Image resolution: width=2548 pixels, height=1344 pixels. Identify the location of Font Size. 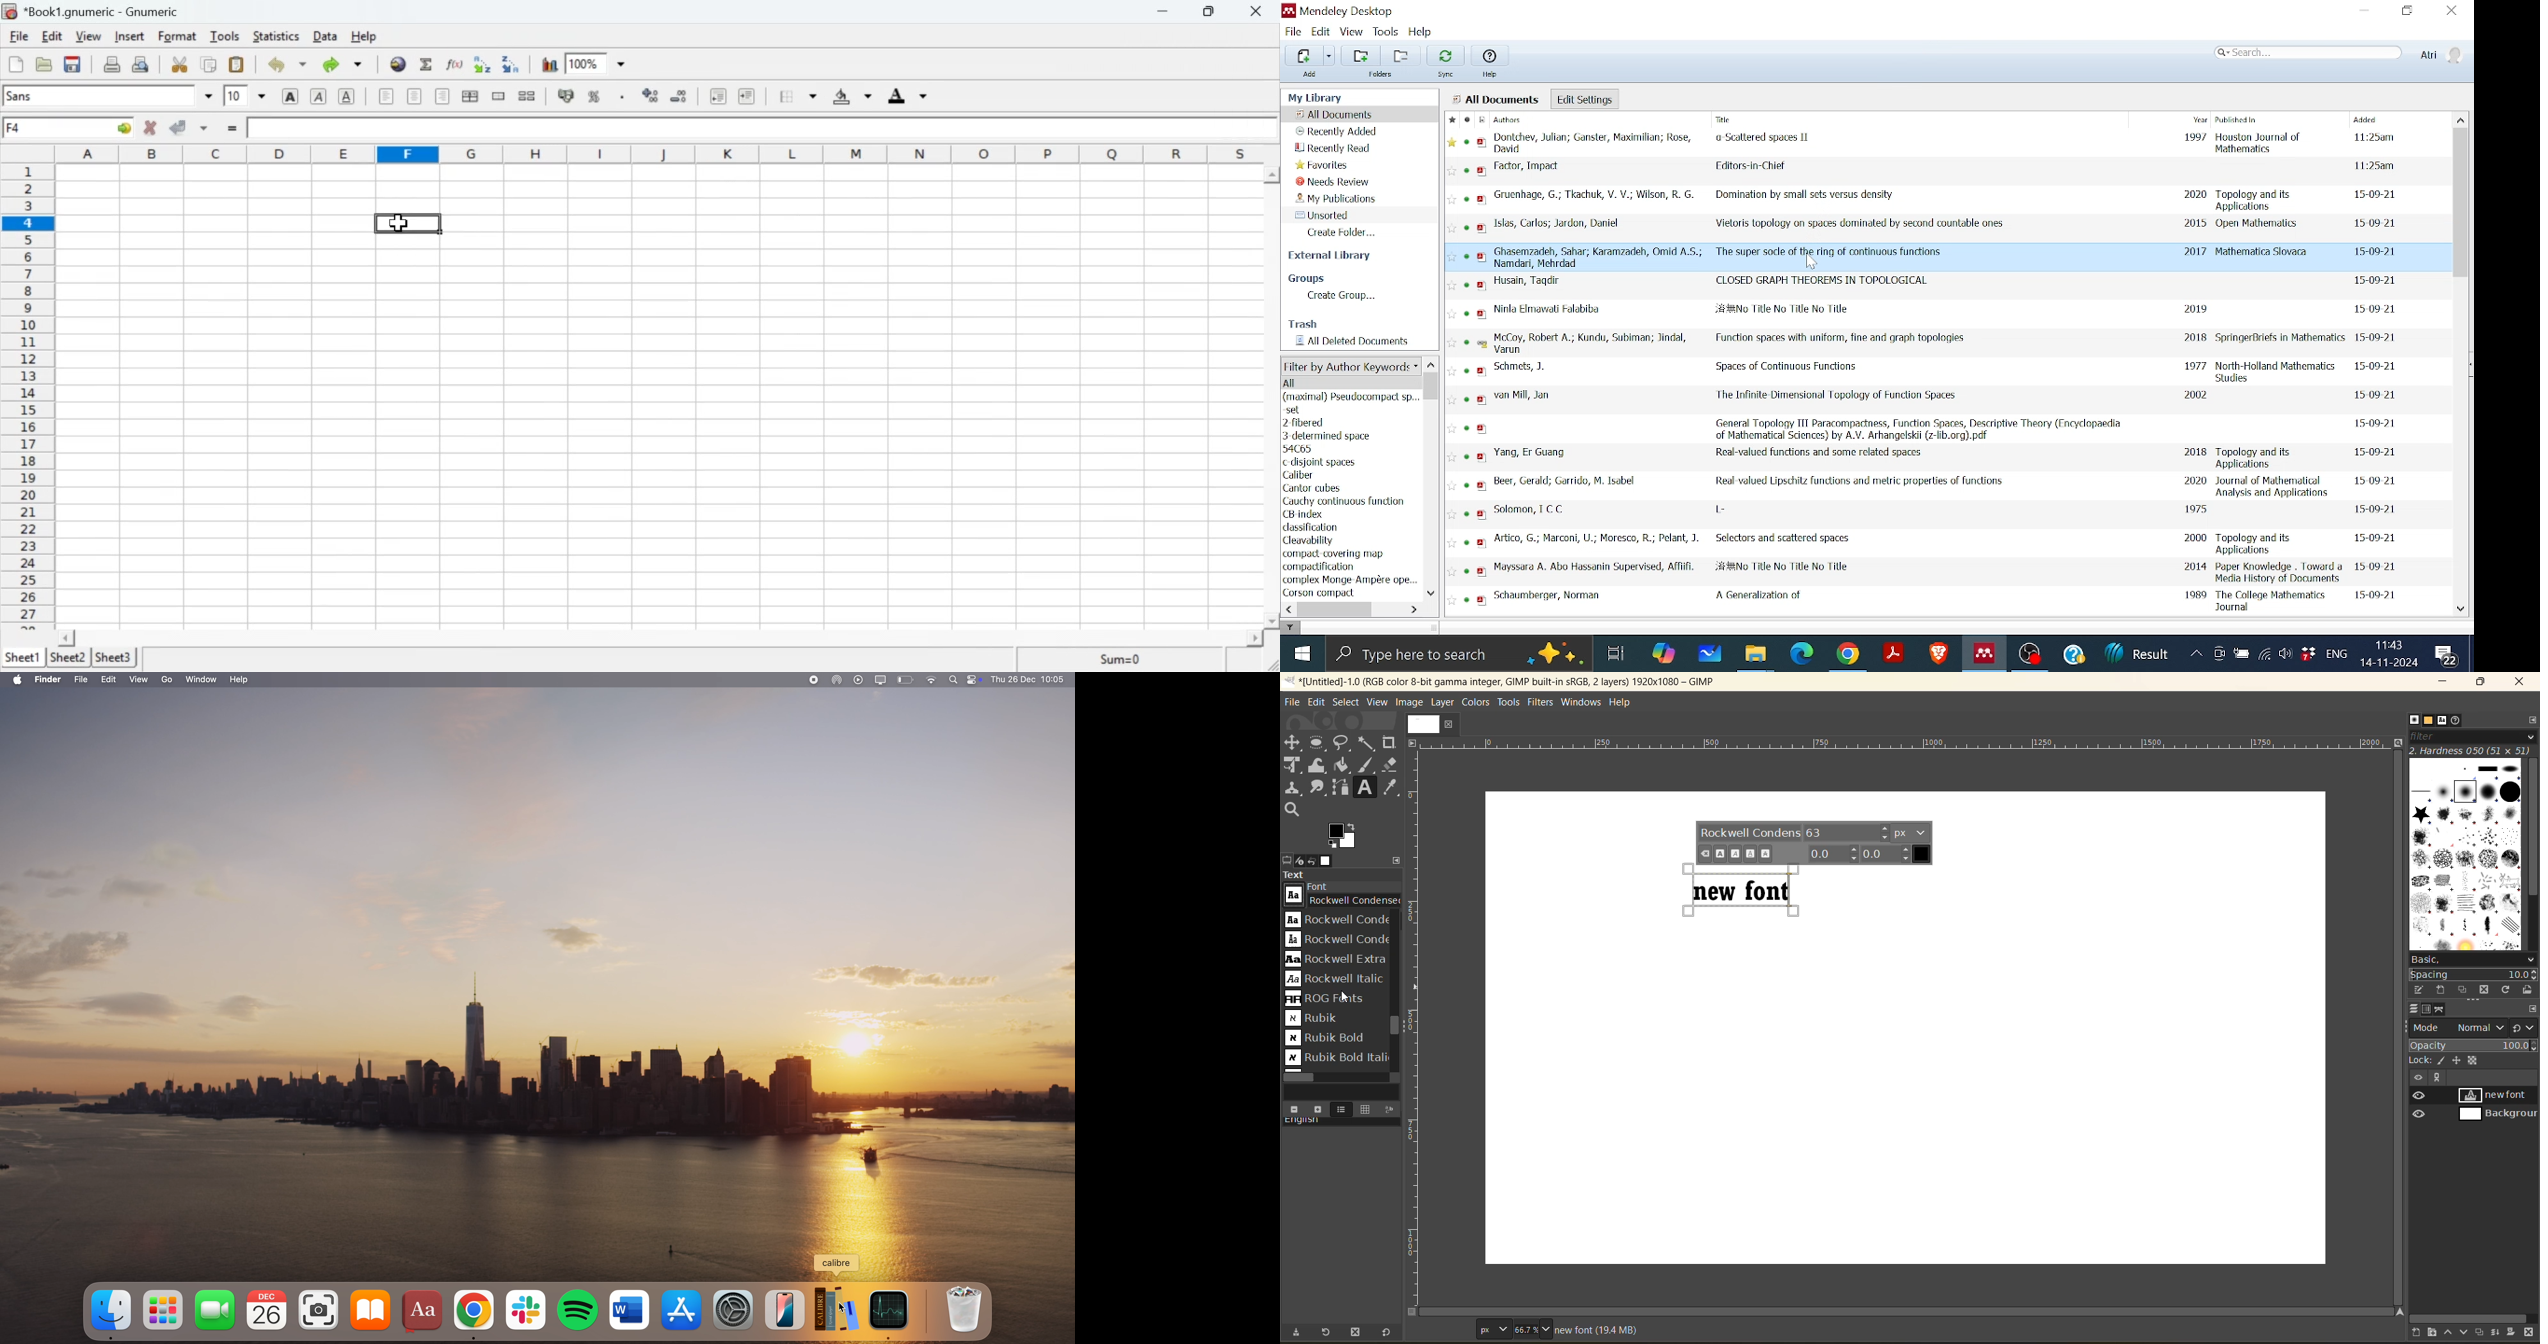
(234, 96).